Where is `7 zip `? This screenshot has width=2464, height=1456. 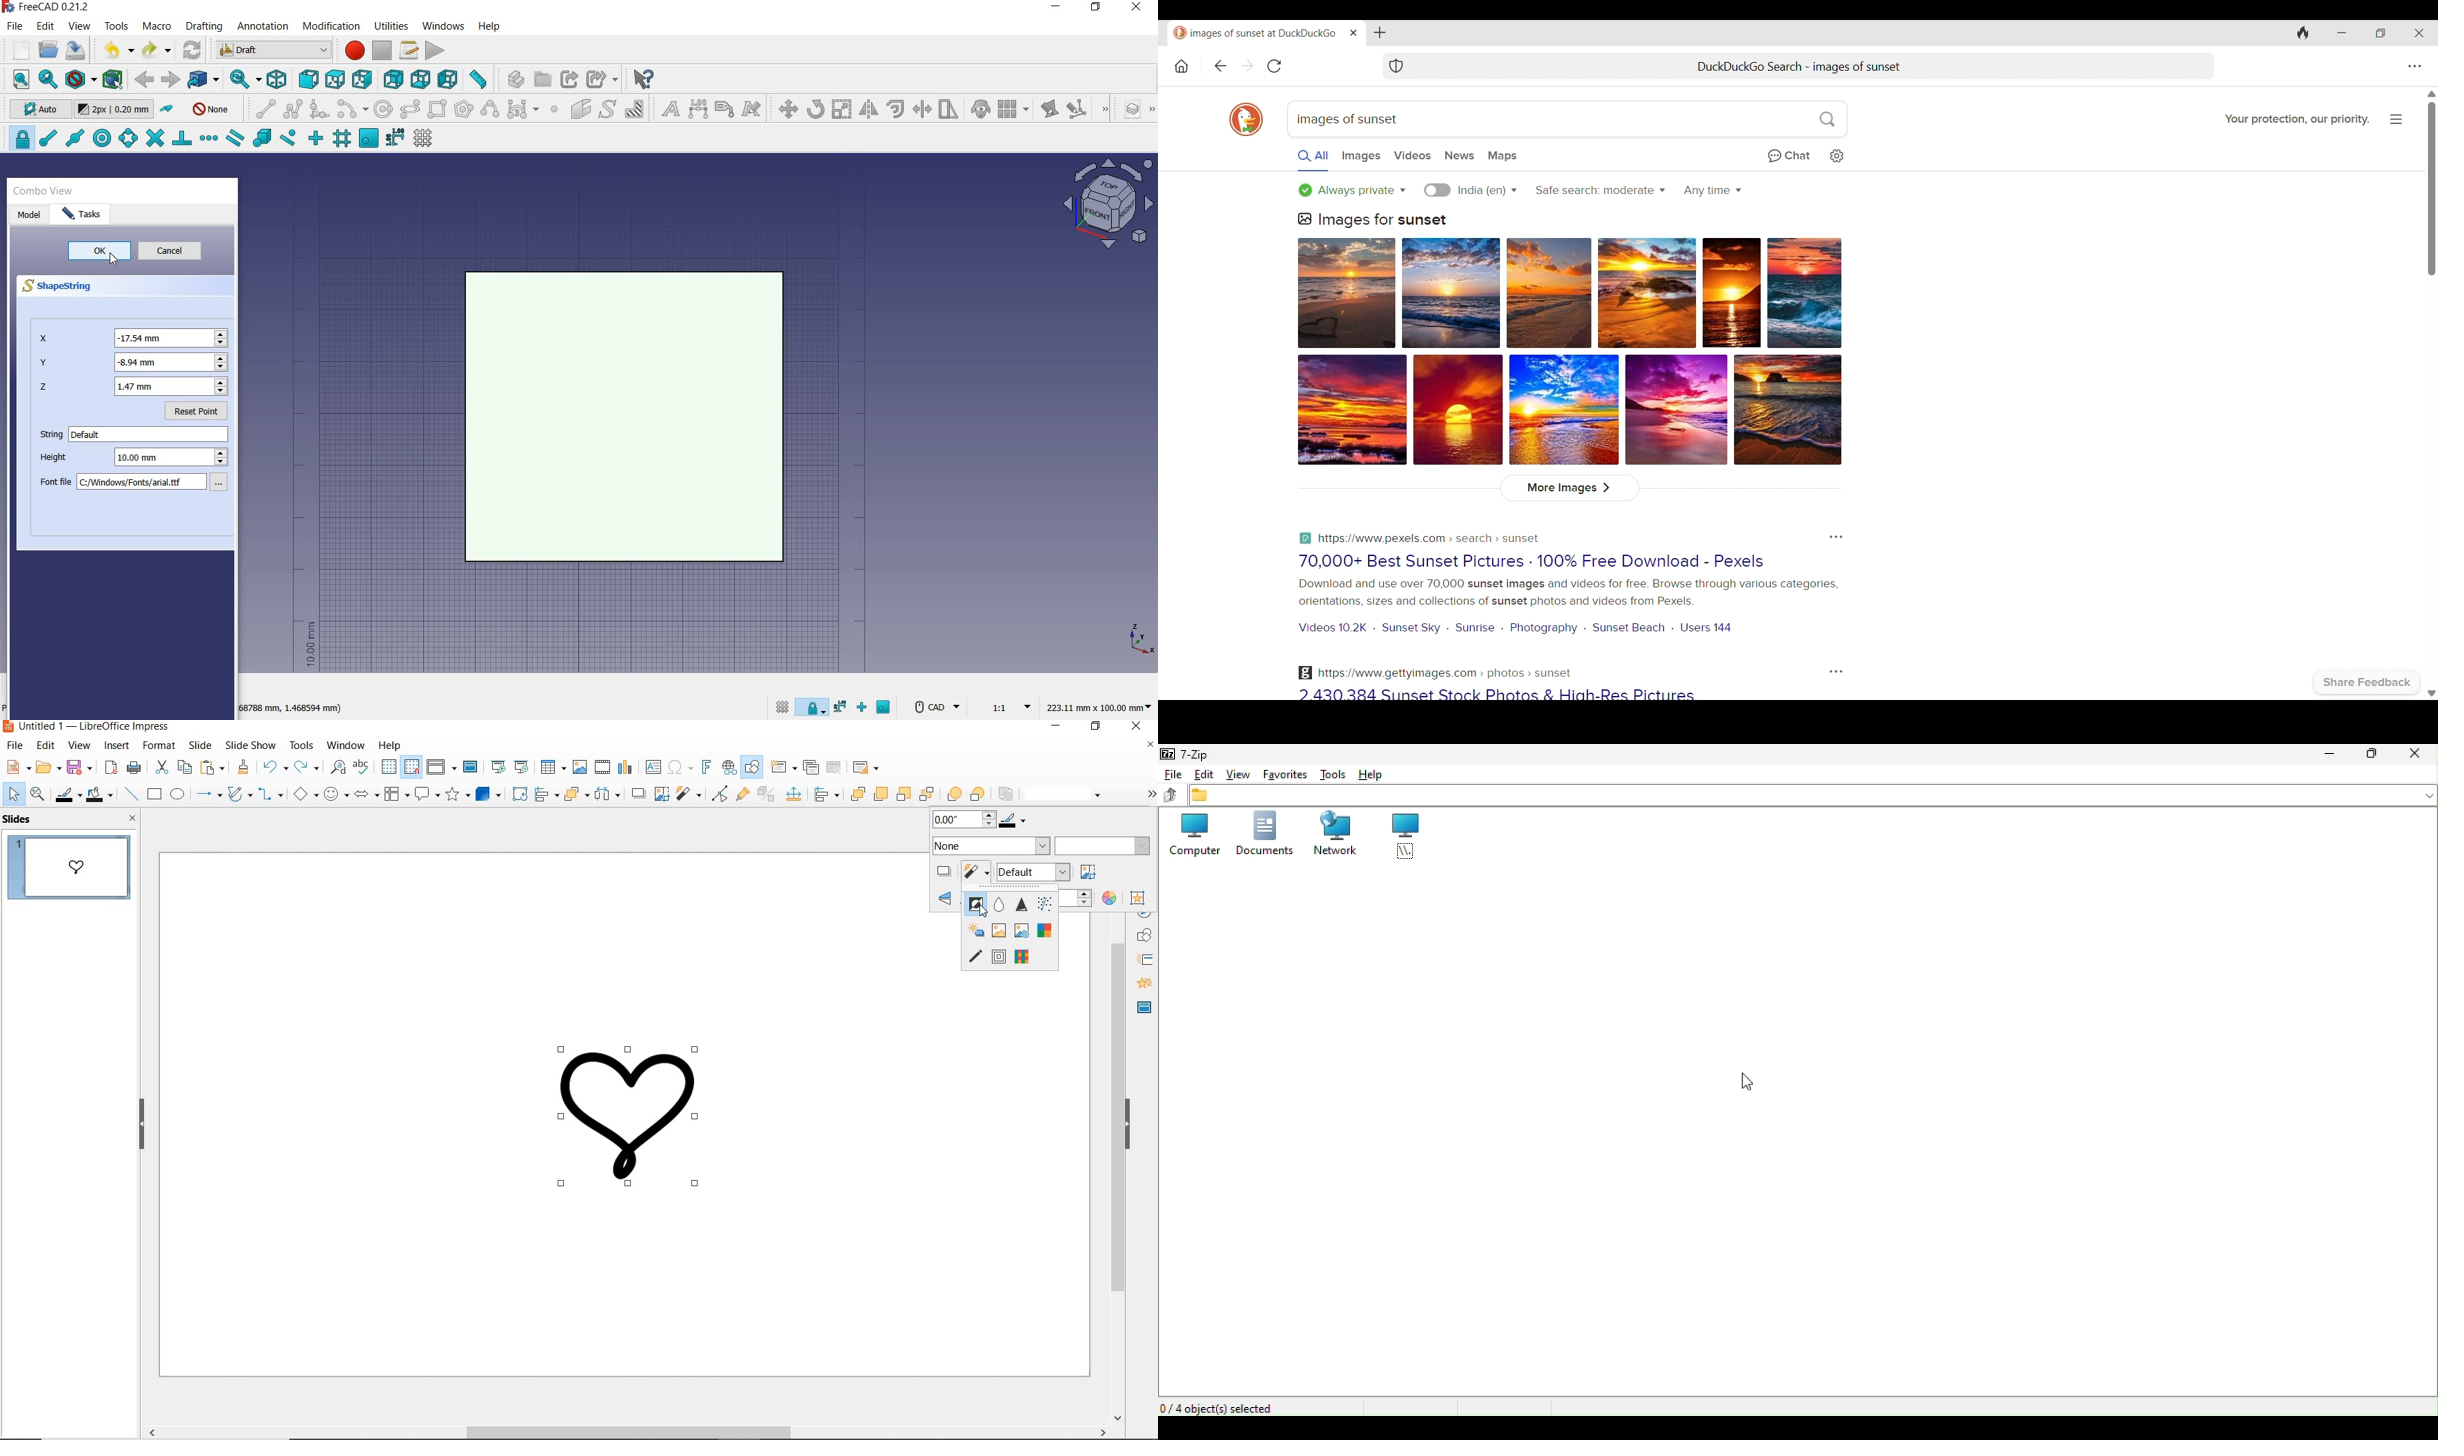
7 zip  is located at coordinates (1189, 752).